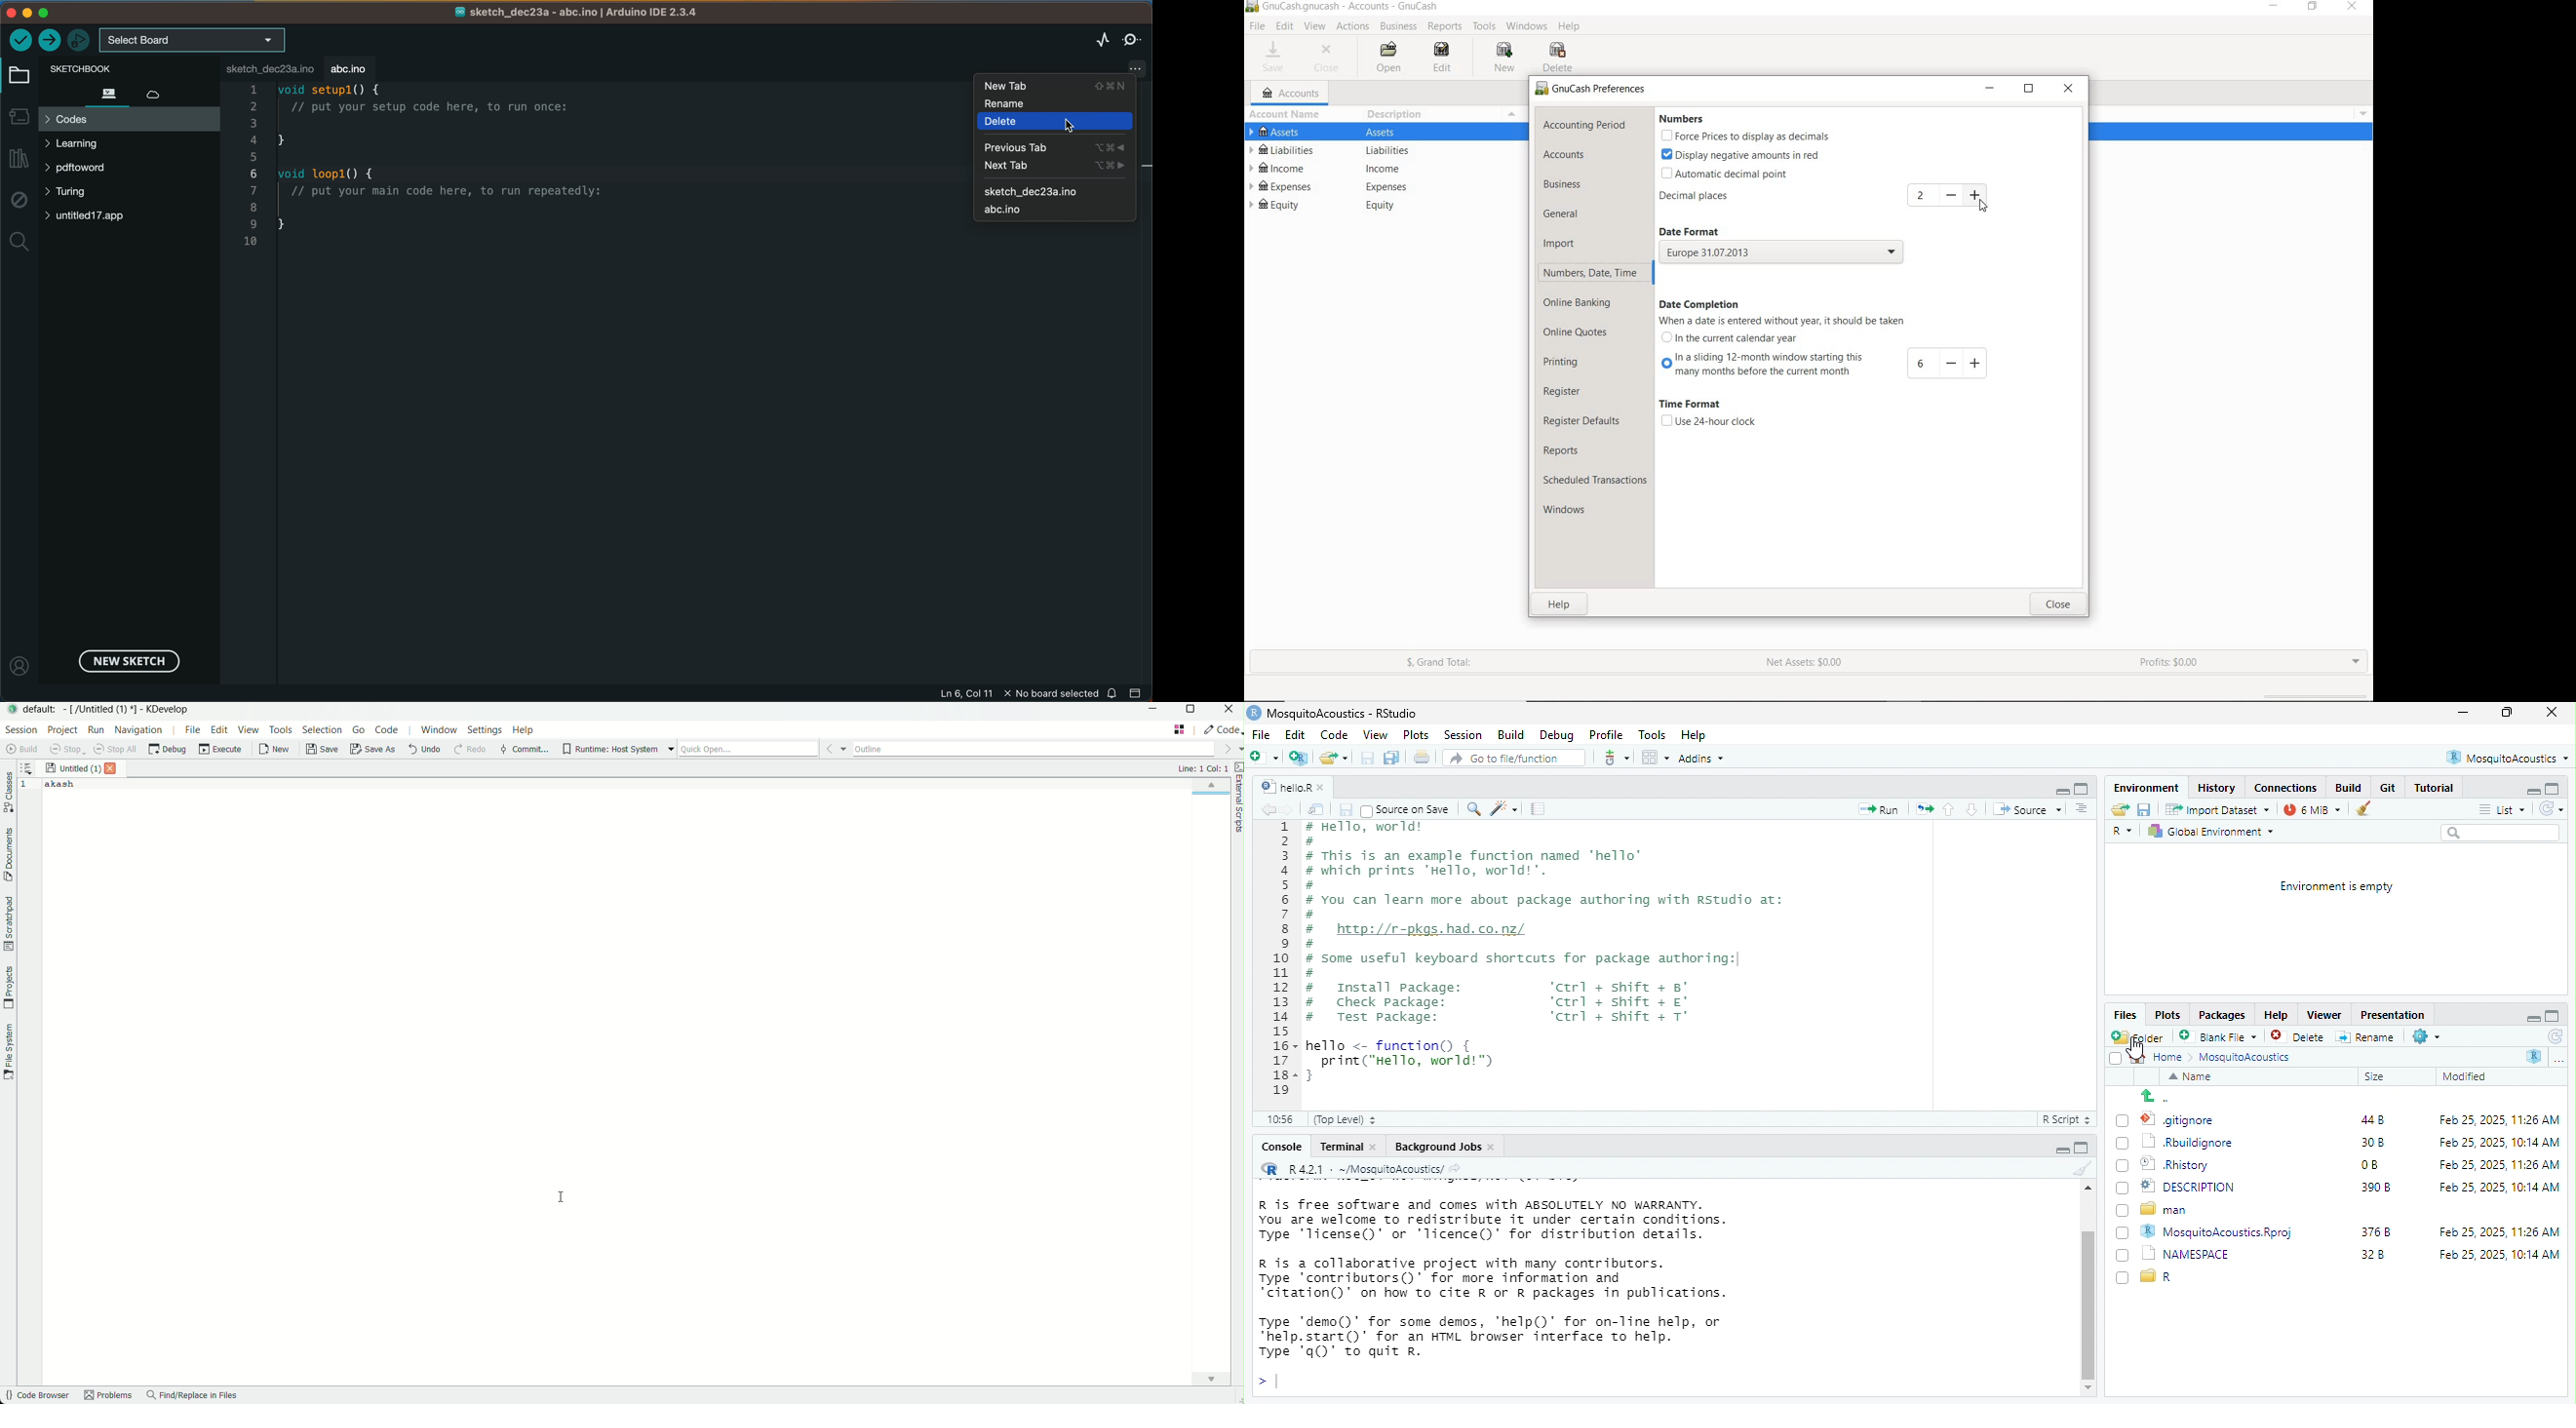  What do you see at coordinates (192, 729) in the screenshot?
I see `file menu` at bounding box center [192, 729].